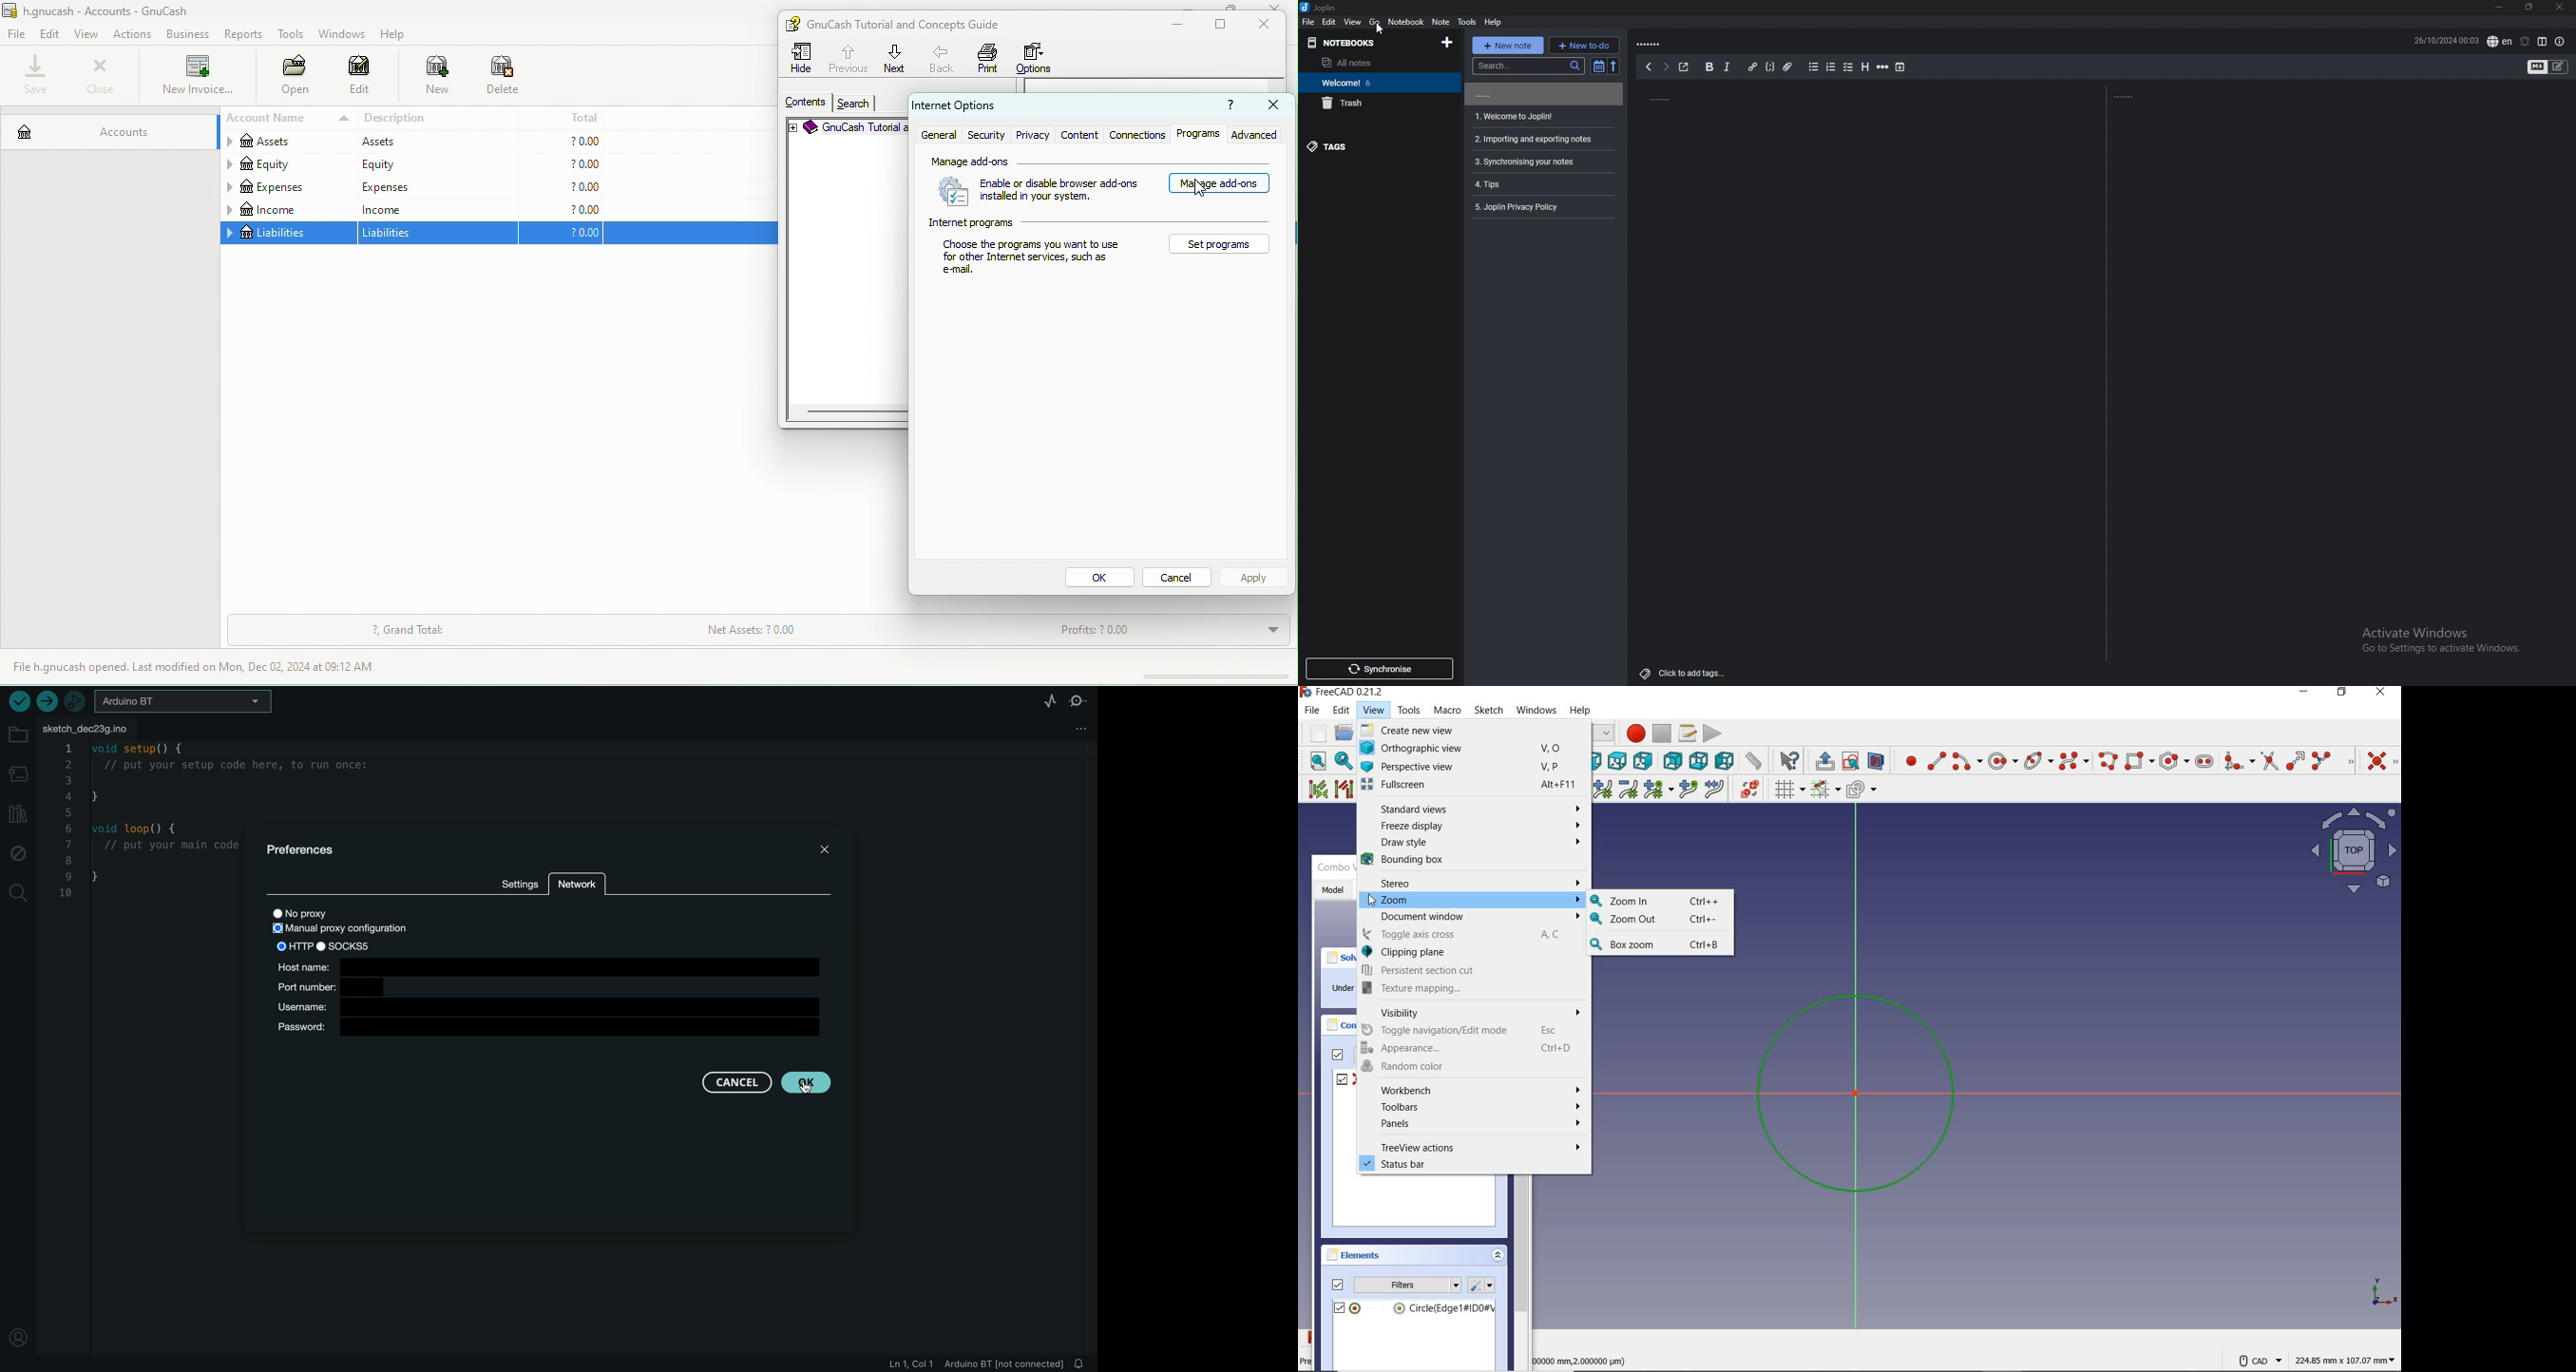  Describe the element at coordinates (287, 234) in the screenshot. I see `liabilities` at that location.